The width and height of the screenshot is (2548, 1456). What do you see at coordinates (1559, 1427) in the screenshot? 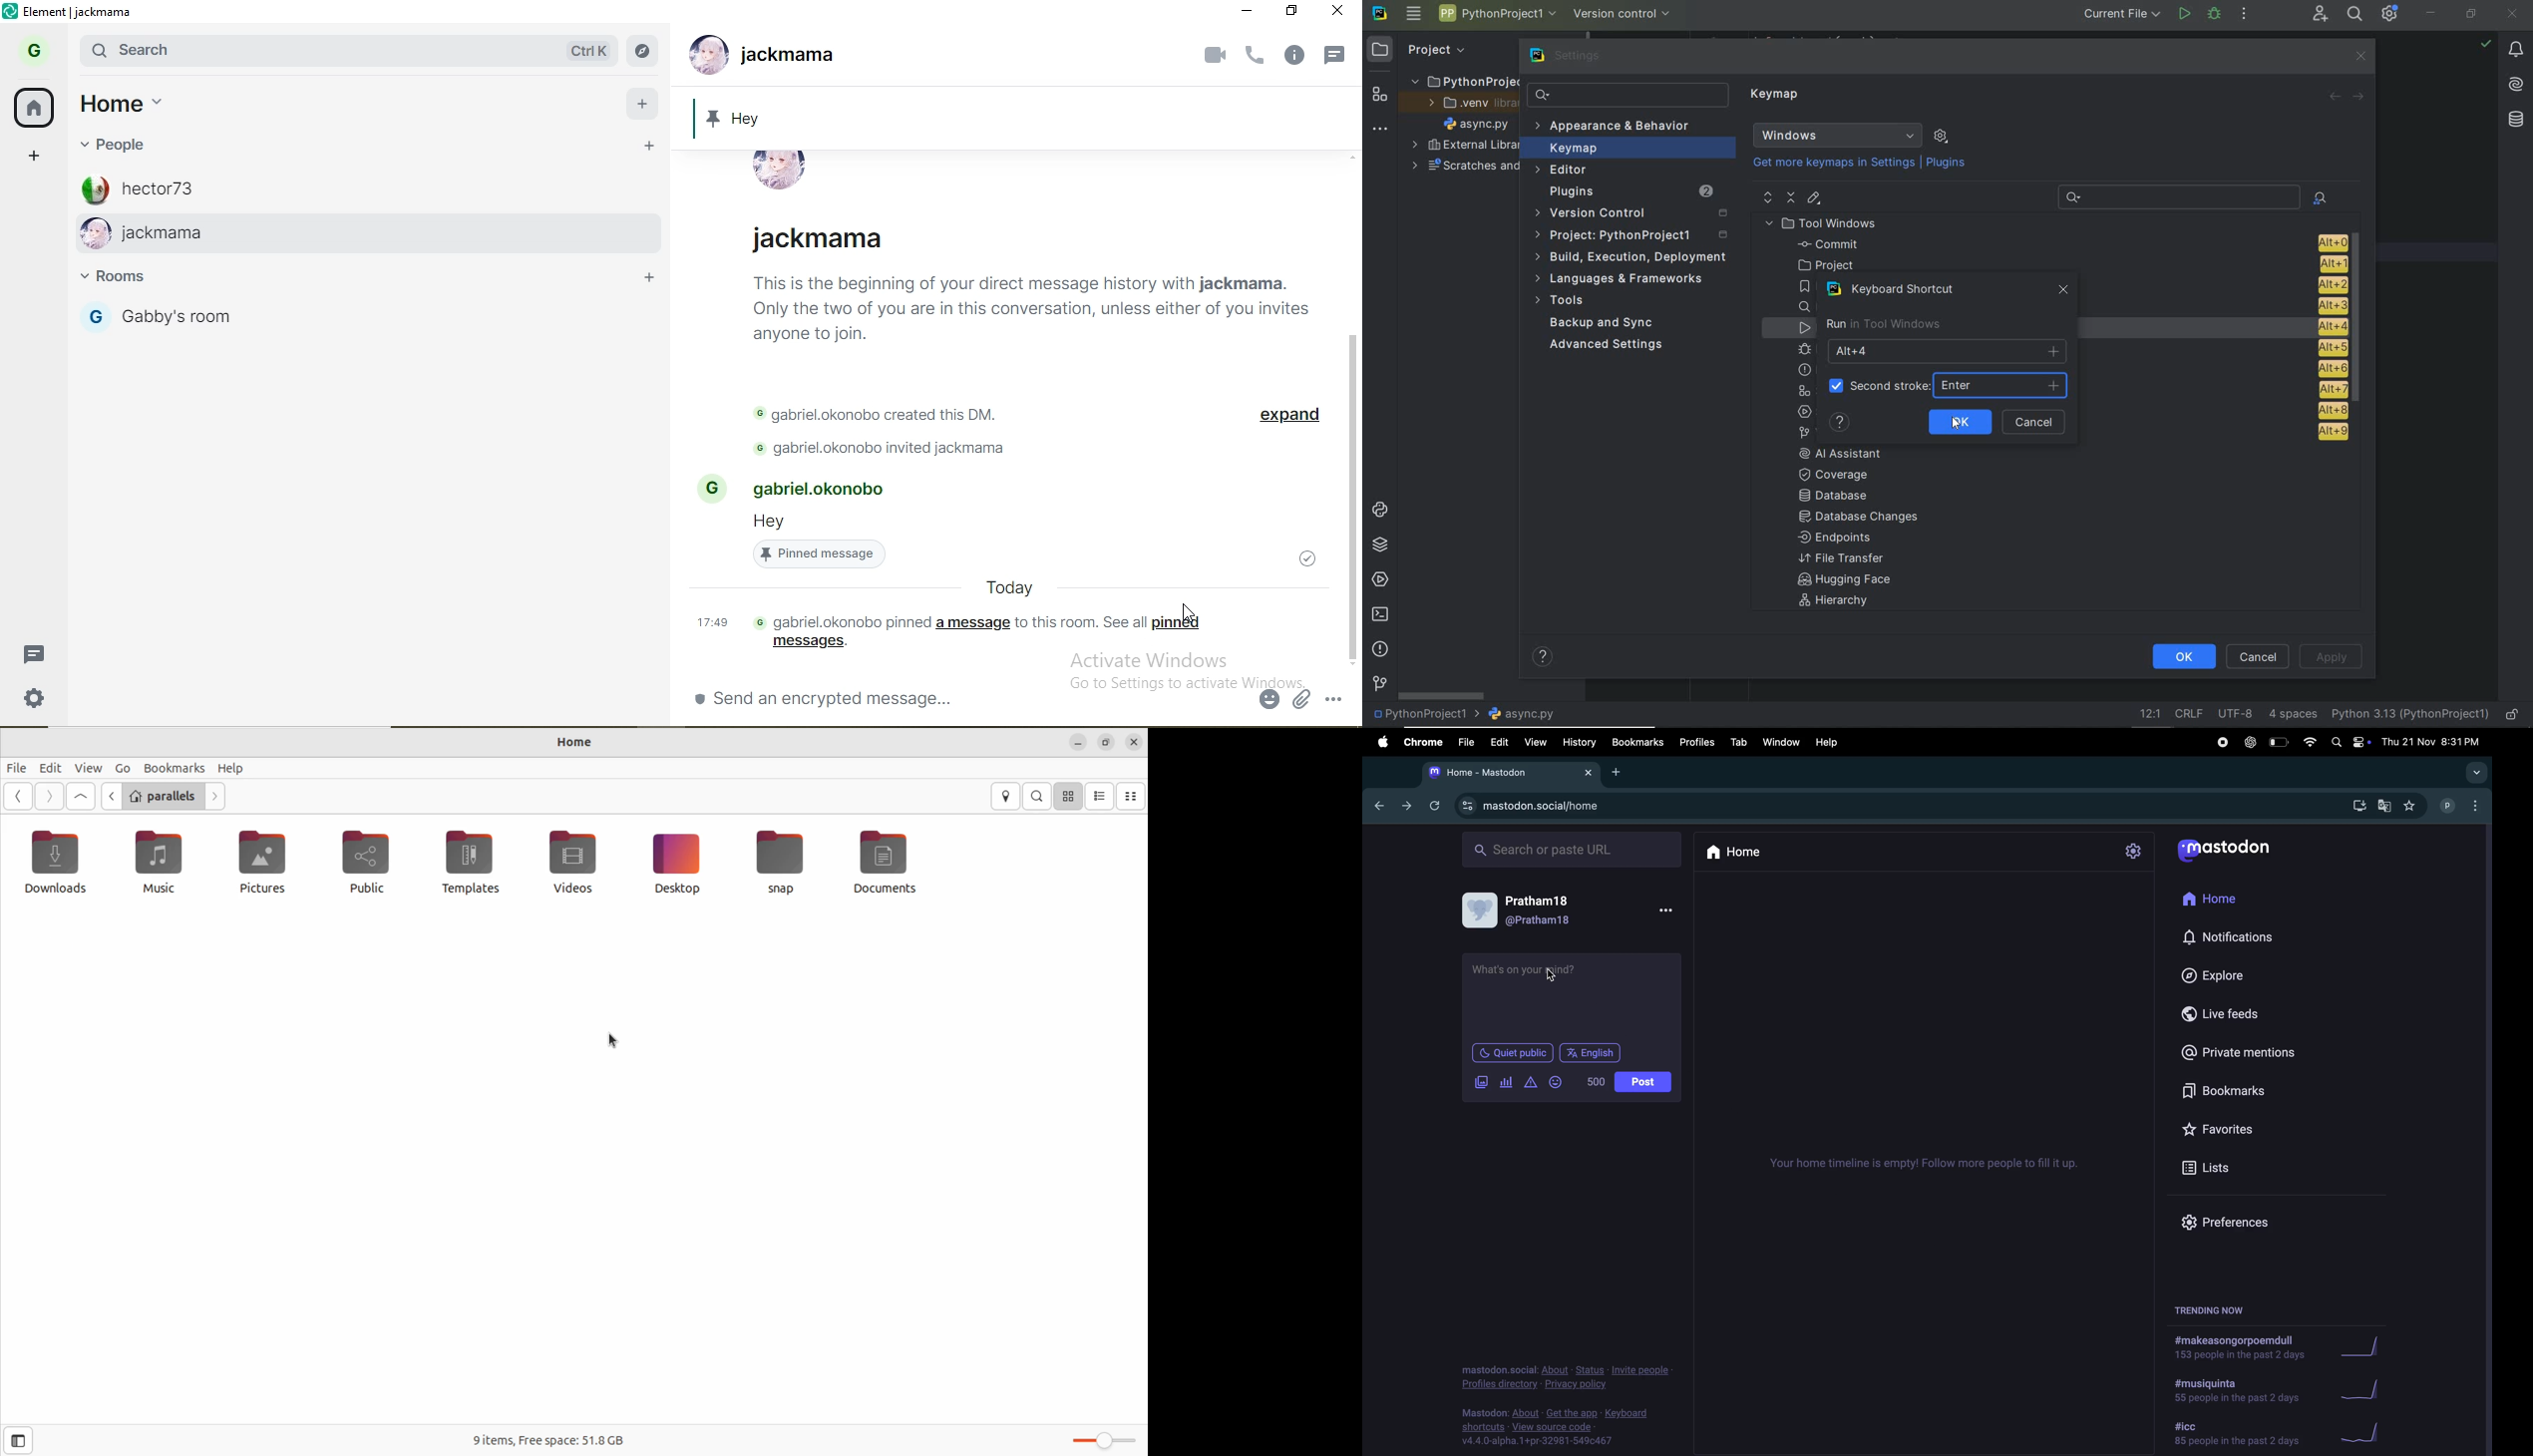
I see `source code` at bounding box center [1559, 1427].